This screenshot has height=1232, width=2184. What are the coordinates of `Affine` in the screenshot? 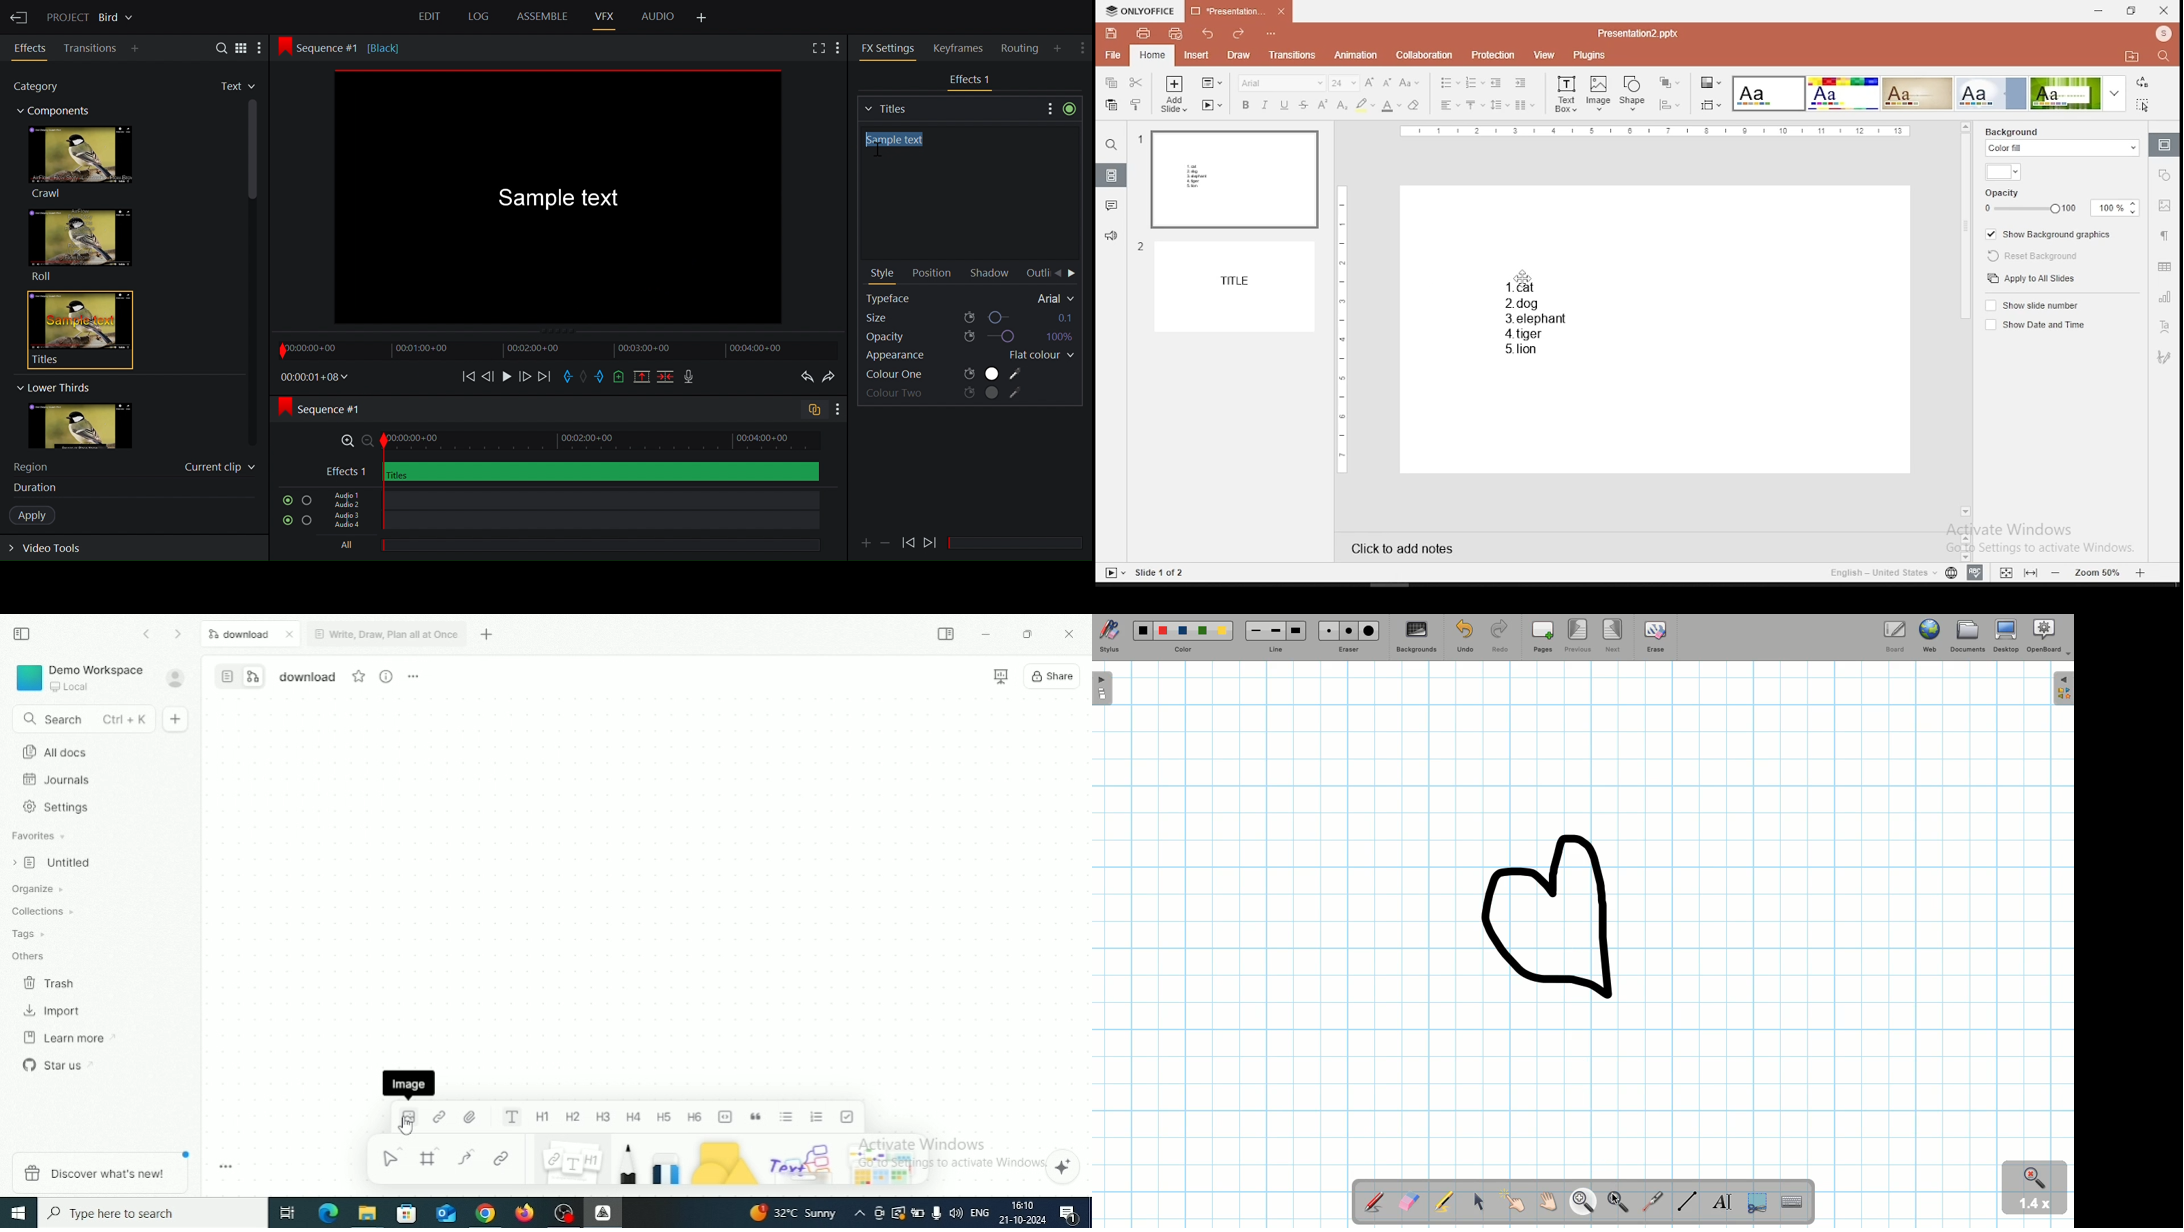 It's located at (603, 1212).